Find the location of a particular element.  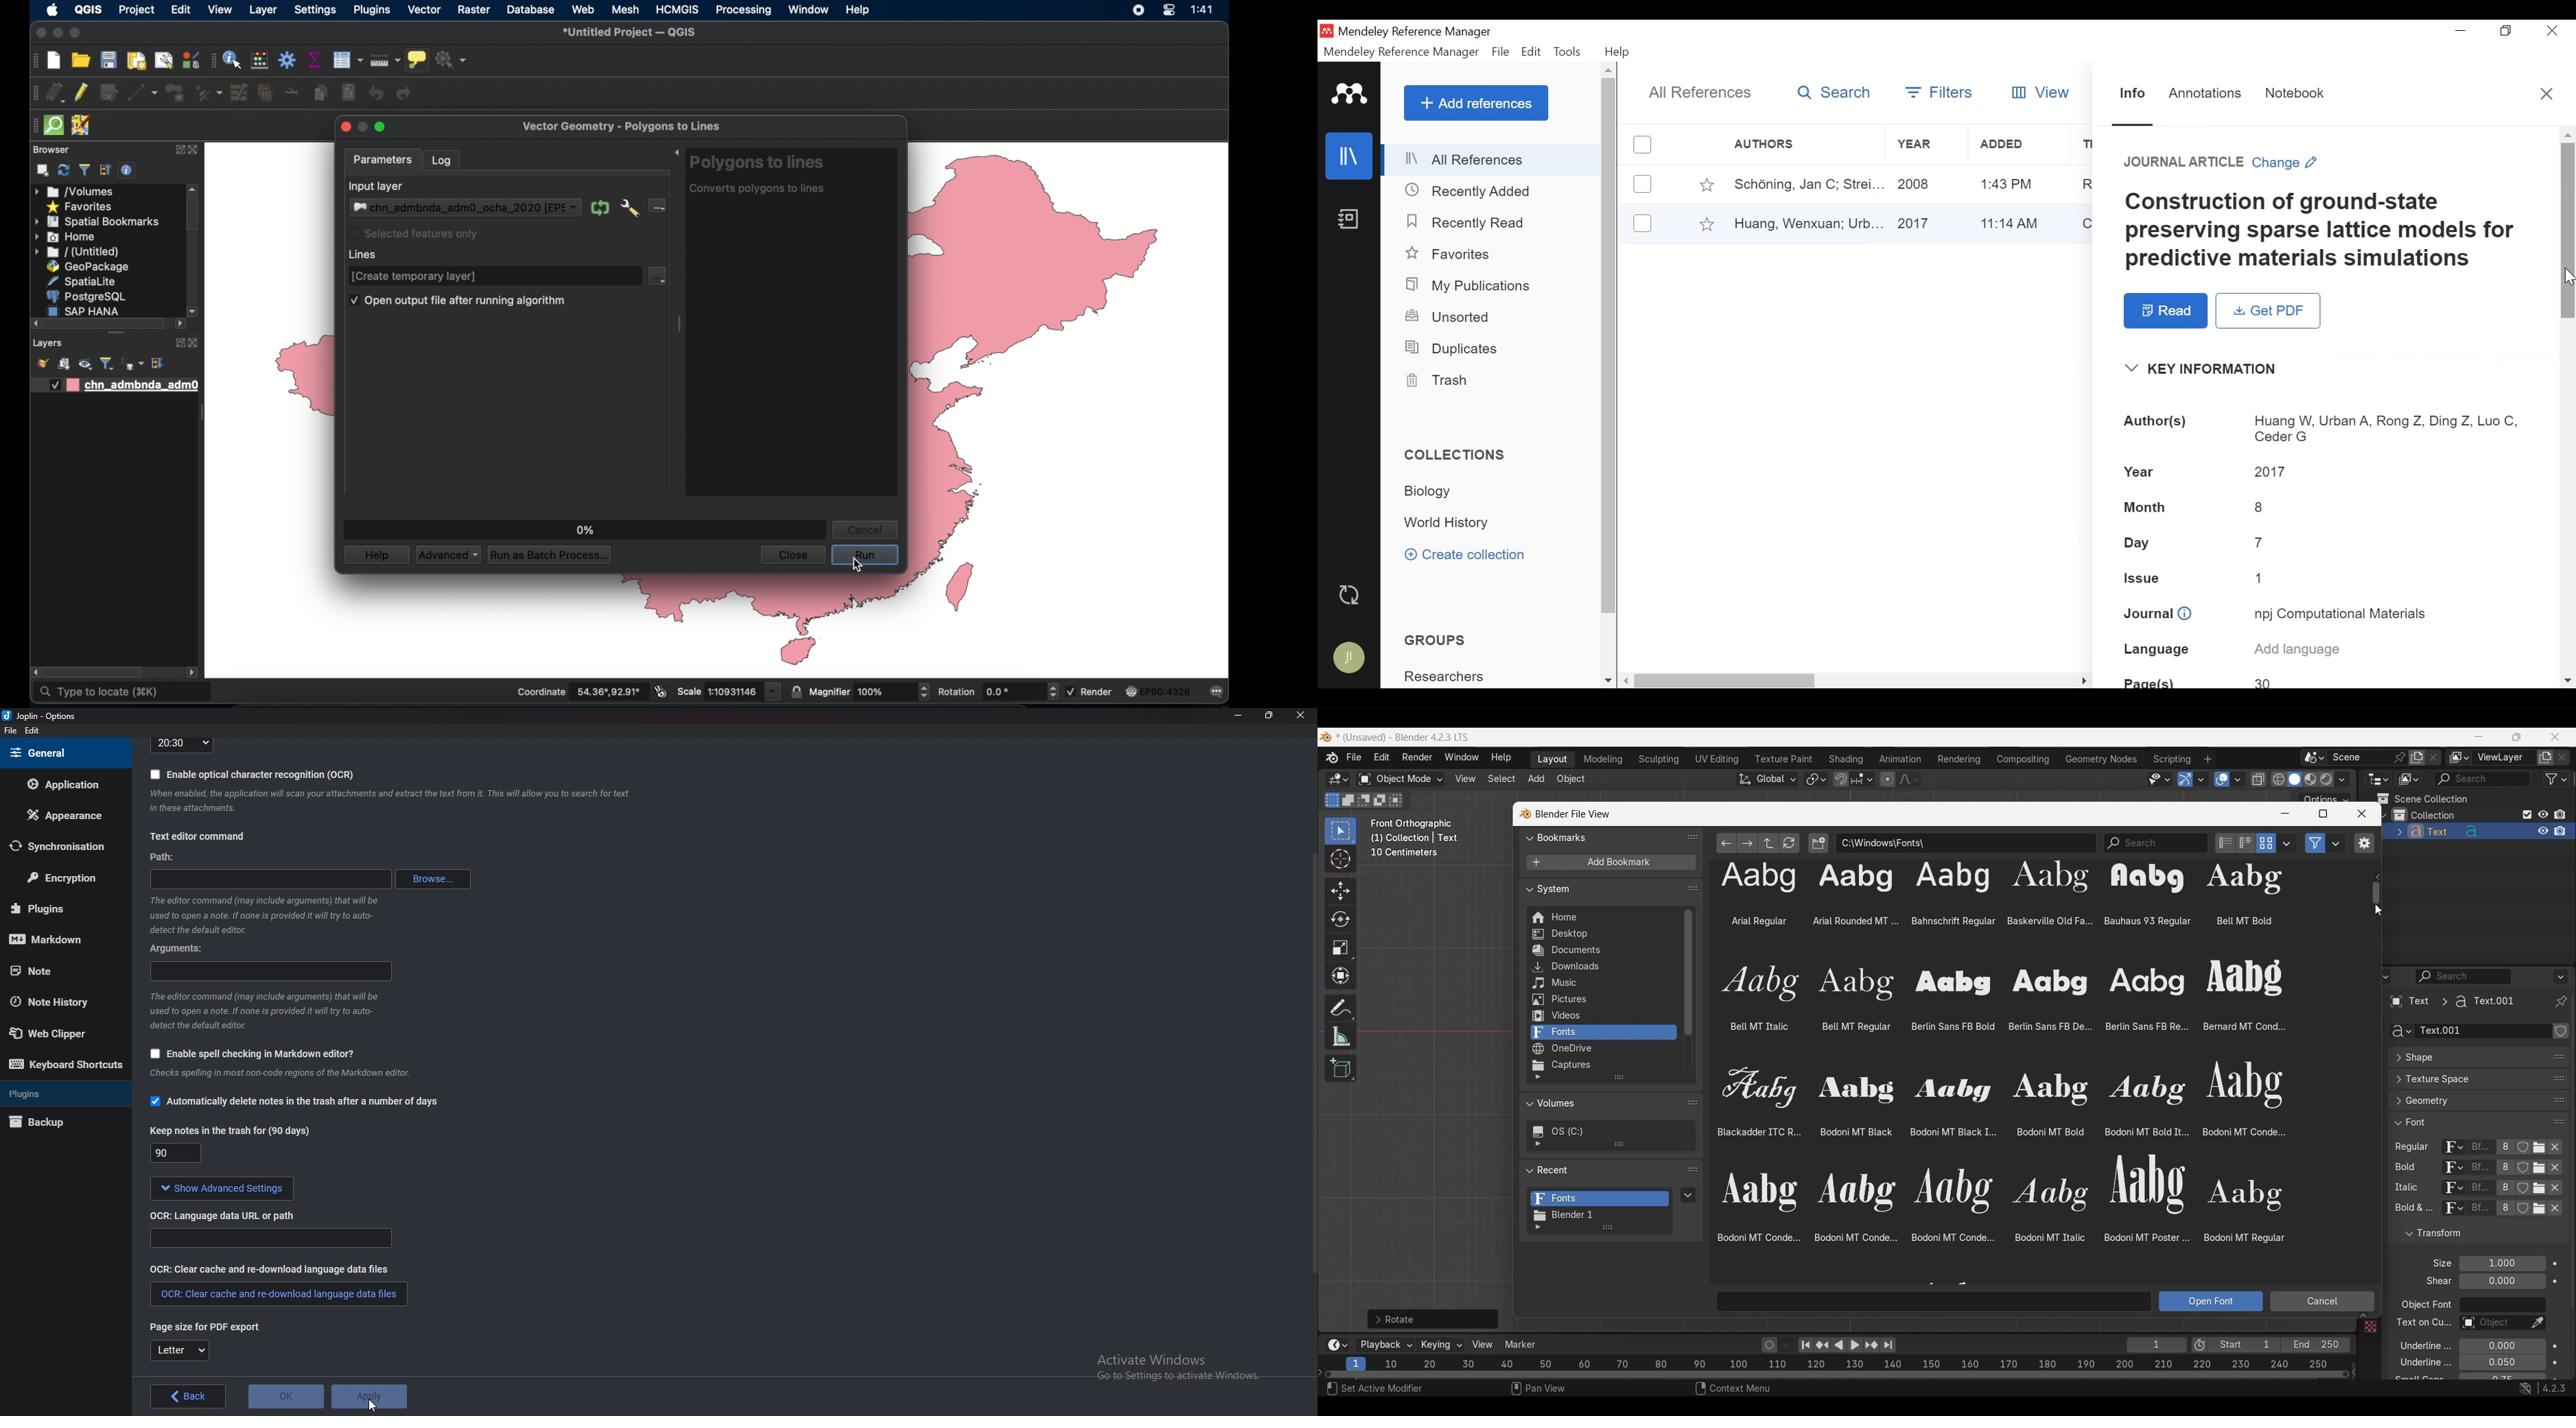

Layout workspace, current selection is located at coordinates (1552, 760).